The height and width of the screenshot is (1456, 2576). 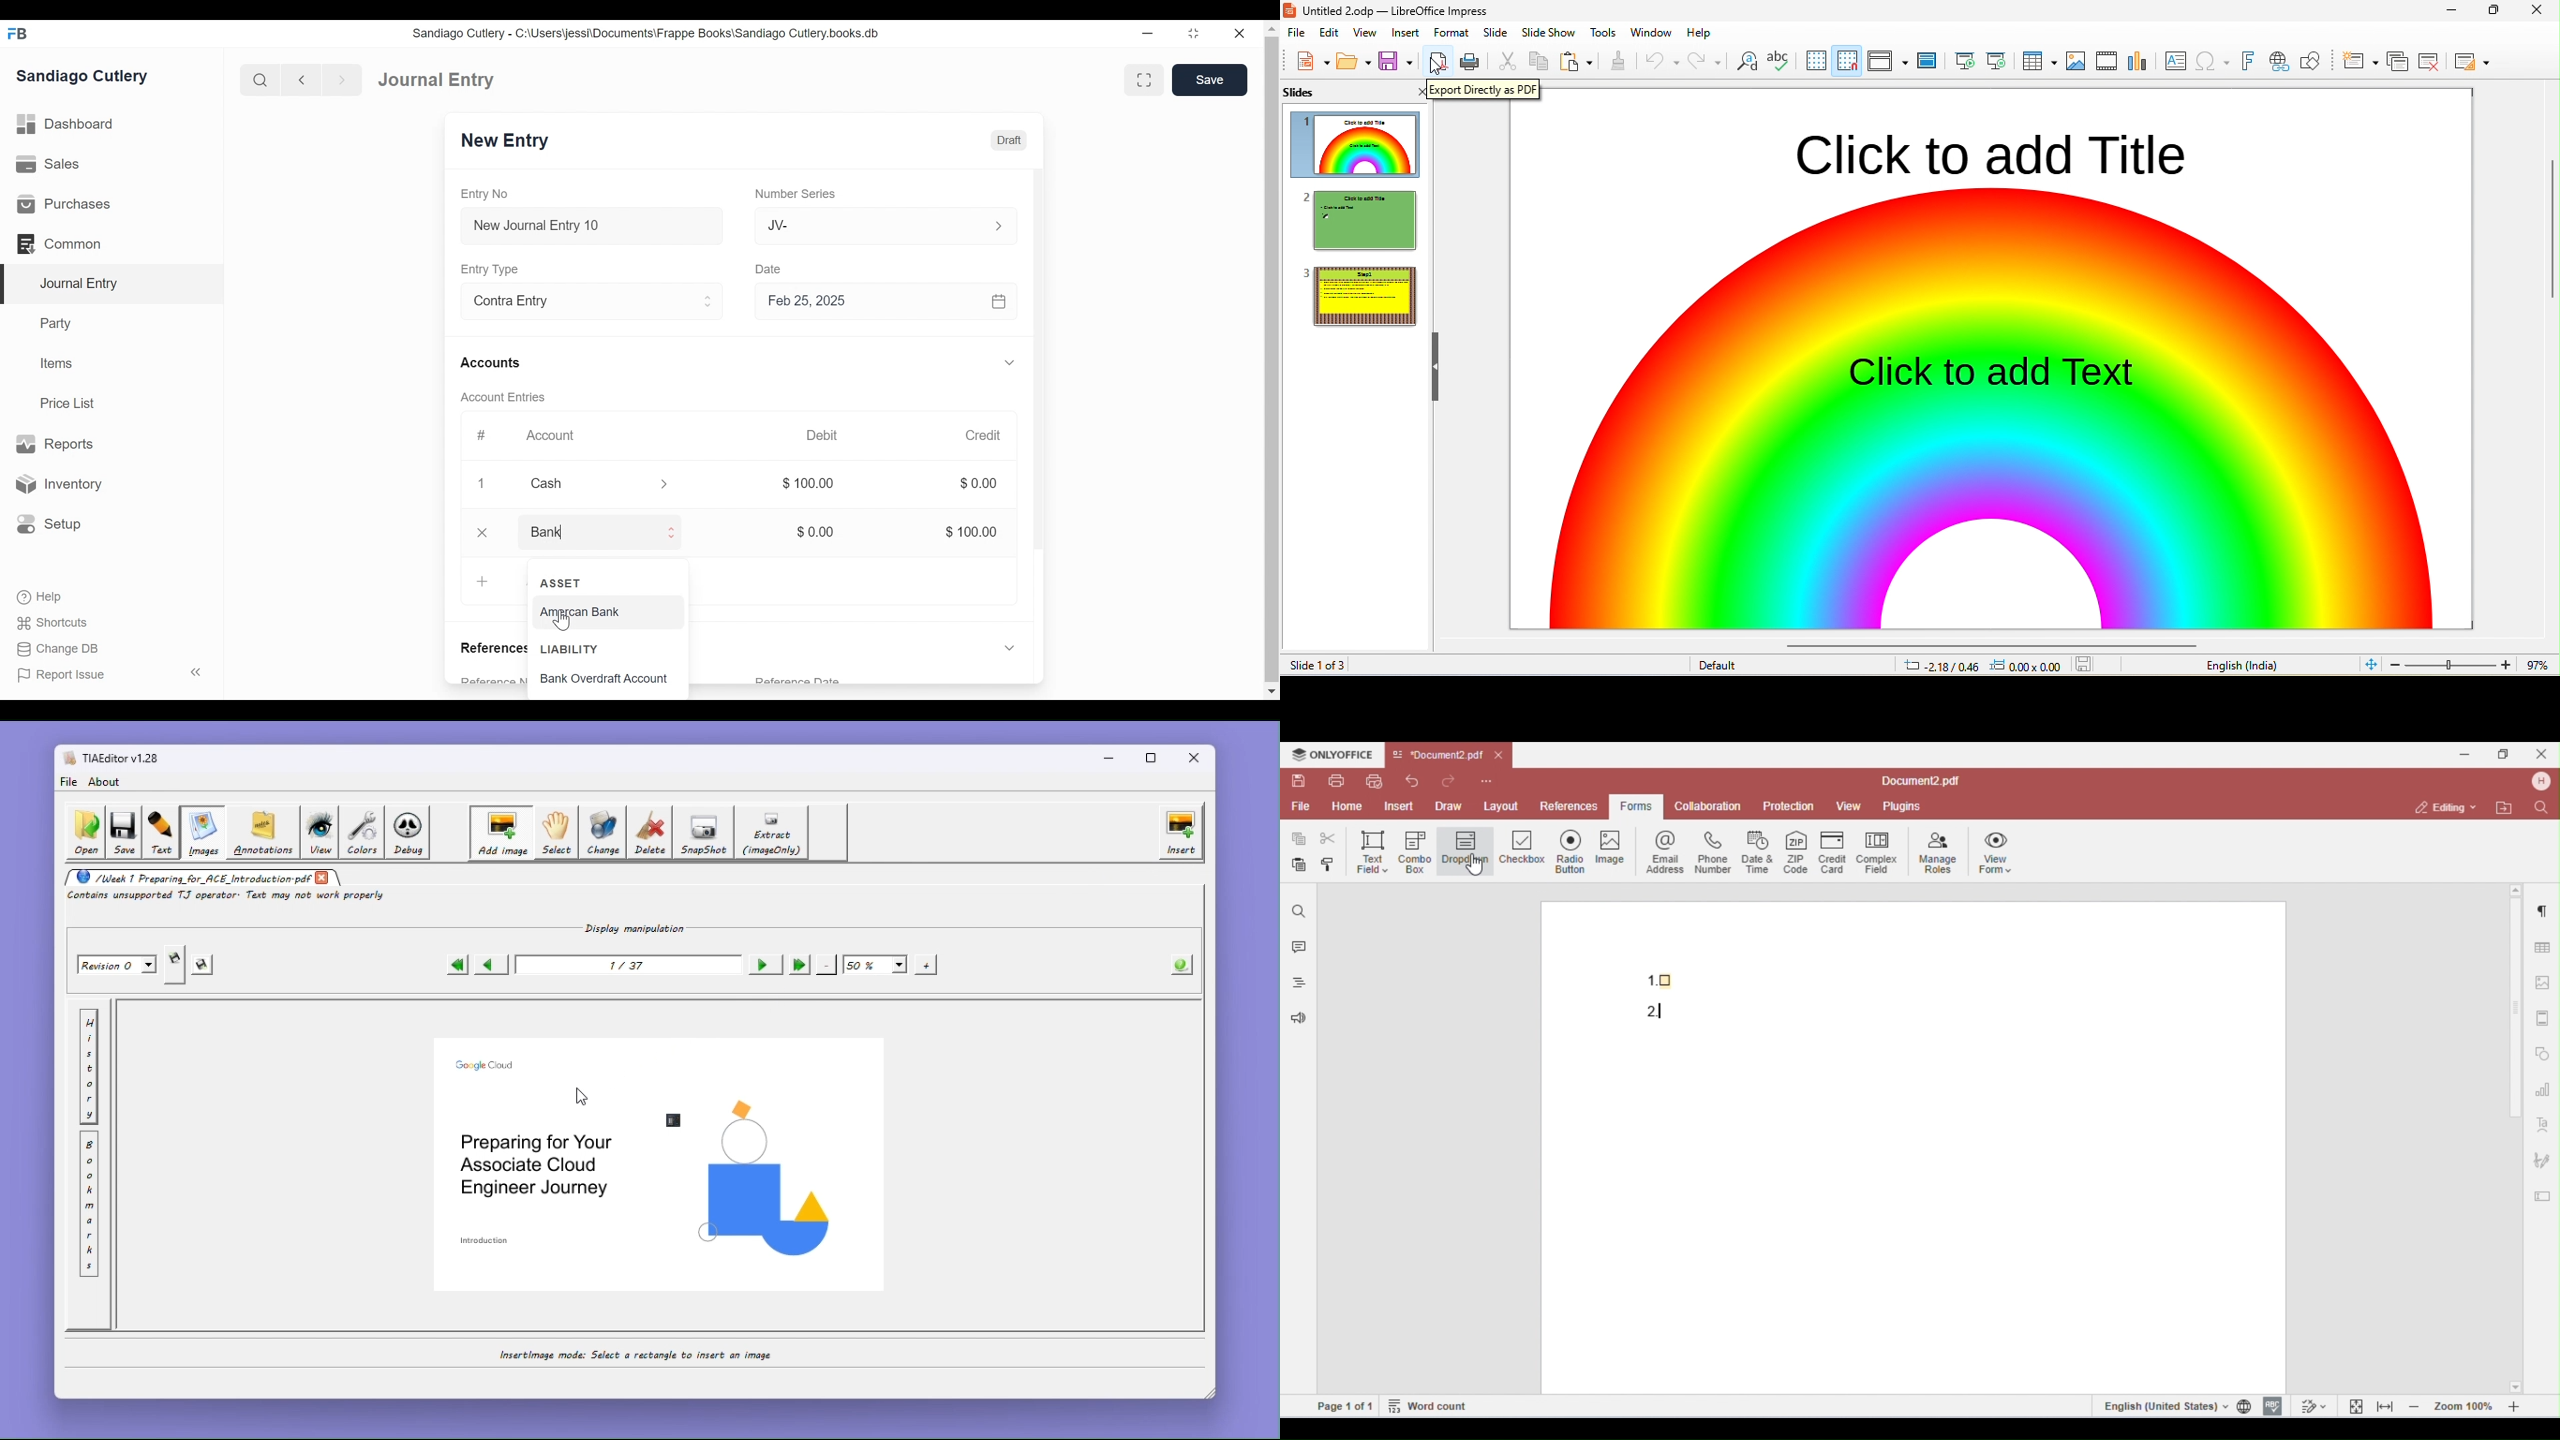 What do you see at coordinates (1366, 33) in the screenshot?
I see `view` at bounding box center [1366, 33].